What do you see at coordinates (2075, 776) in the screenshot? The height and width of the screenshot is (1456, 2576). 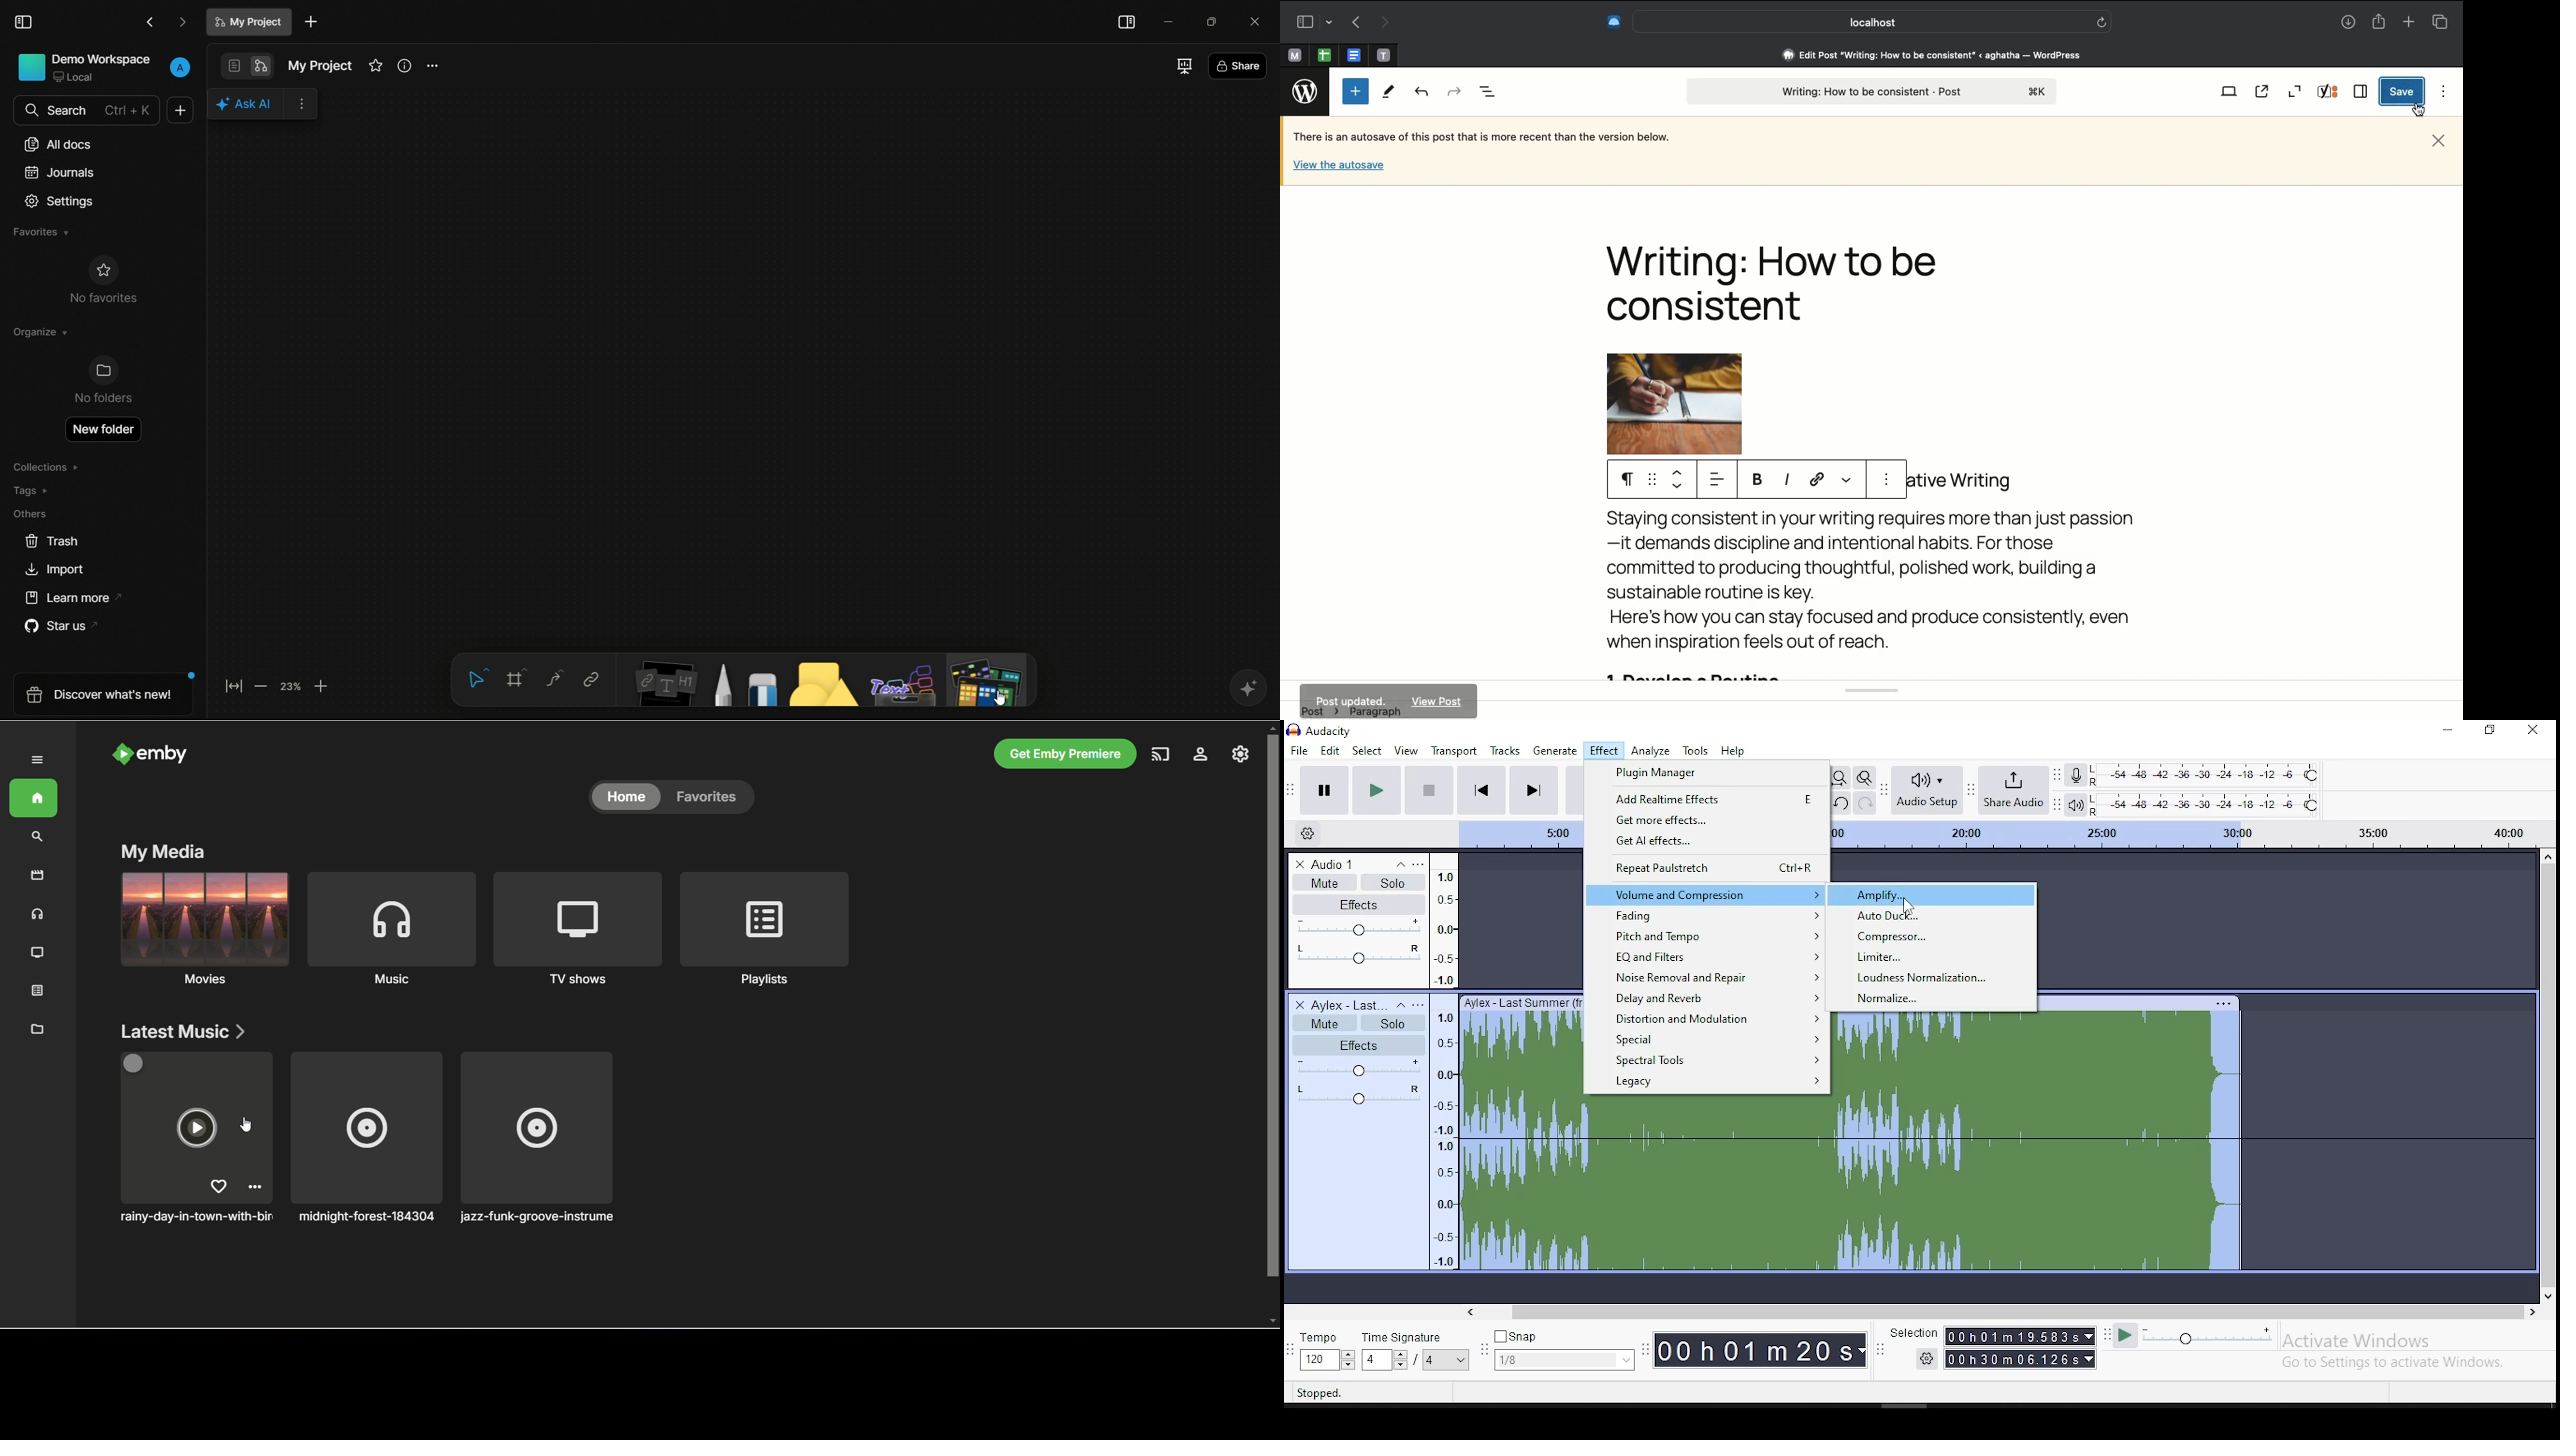 I see `record meter` at bounding box center [2075, 776].